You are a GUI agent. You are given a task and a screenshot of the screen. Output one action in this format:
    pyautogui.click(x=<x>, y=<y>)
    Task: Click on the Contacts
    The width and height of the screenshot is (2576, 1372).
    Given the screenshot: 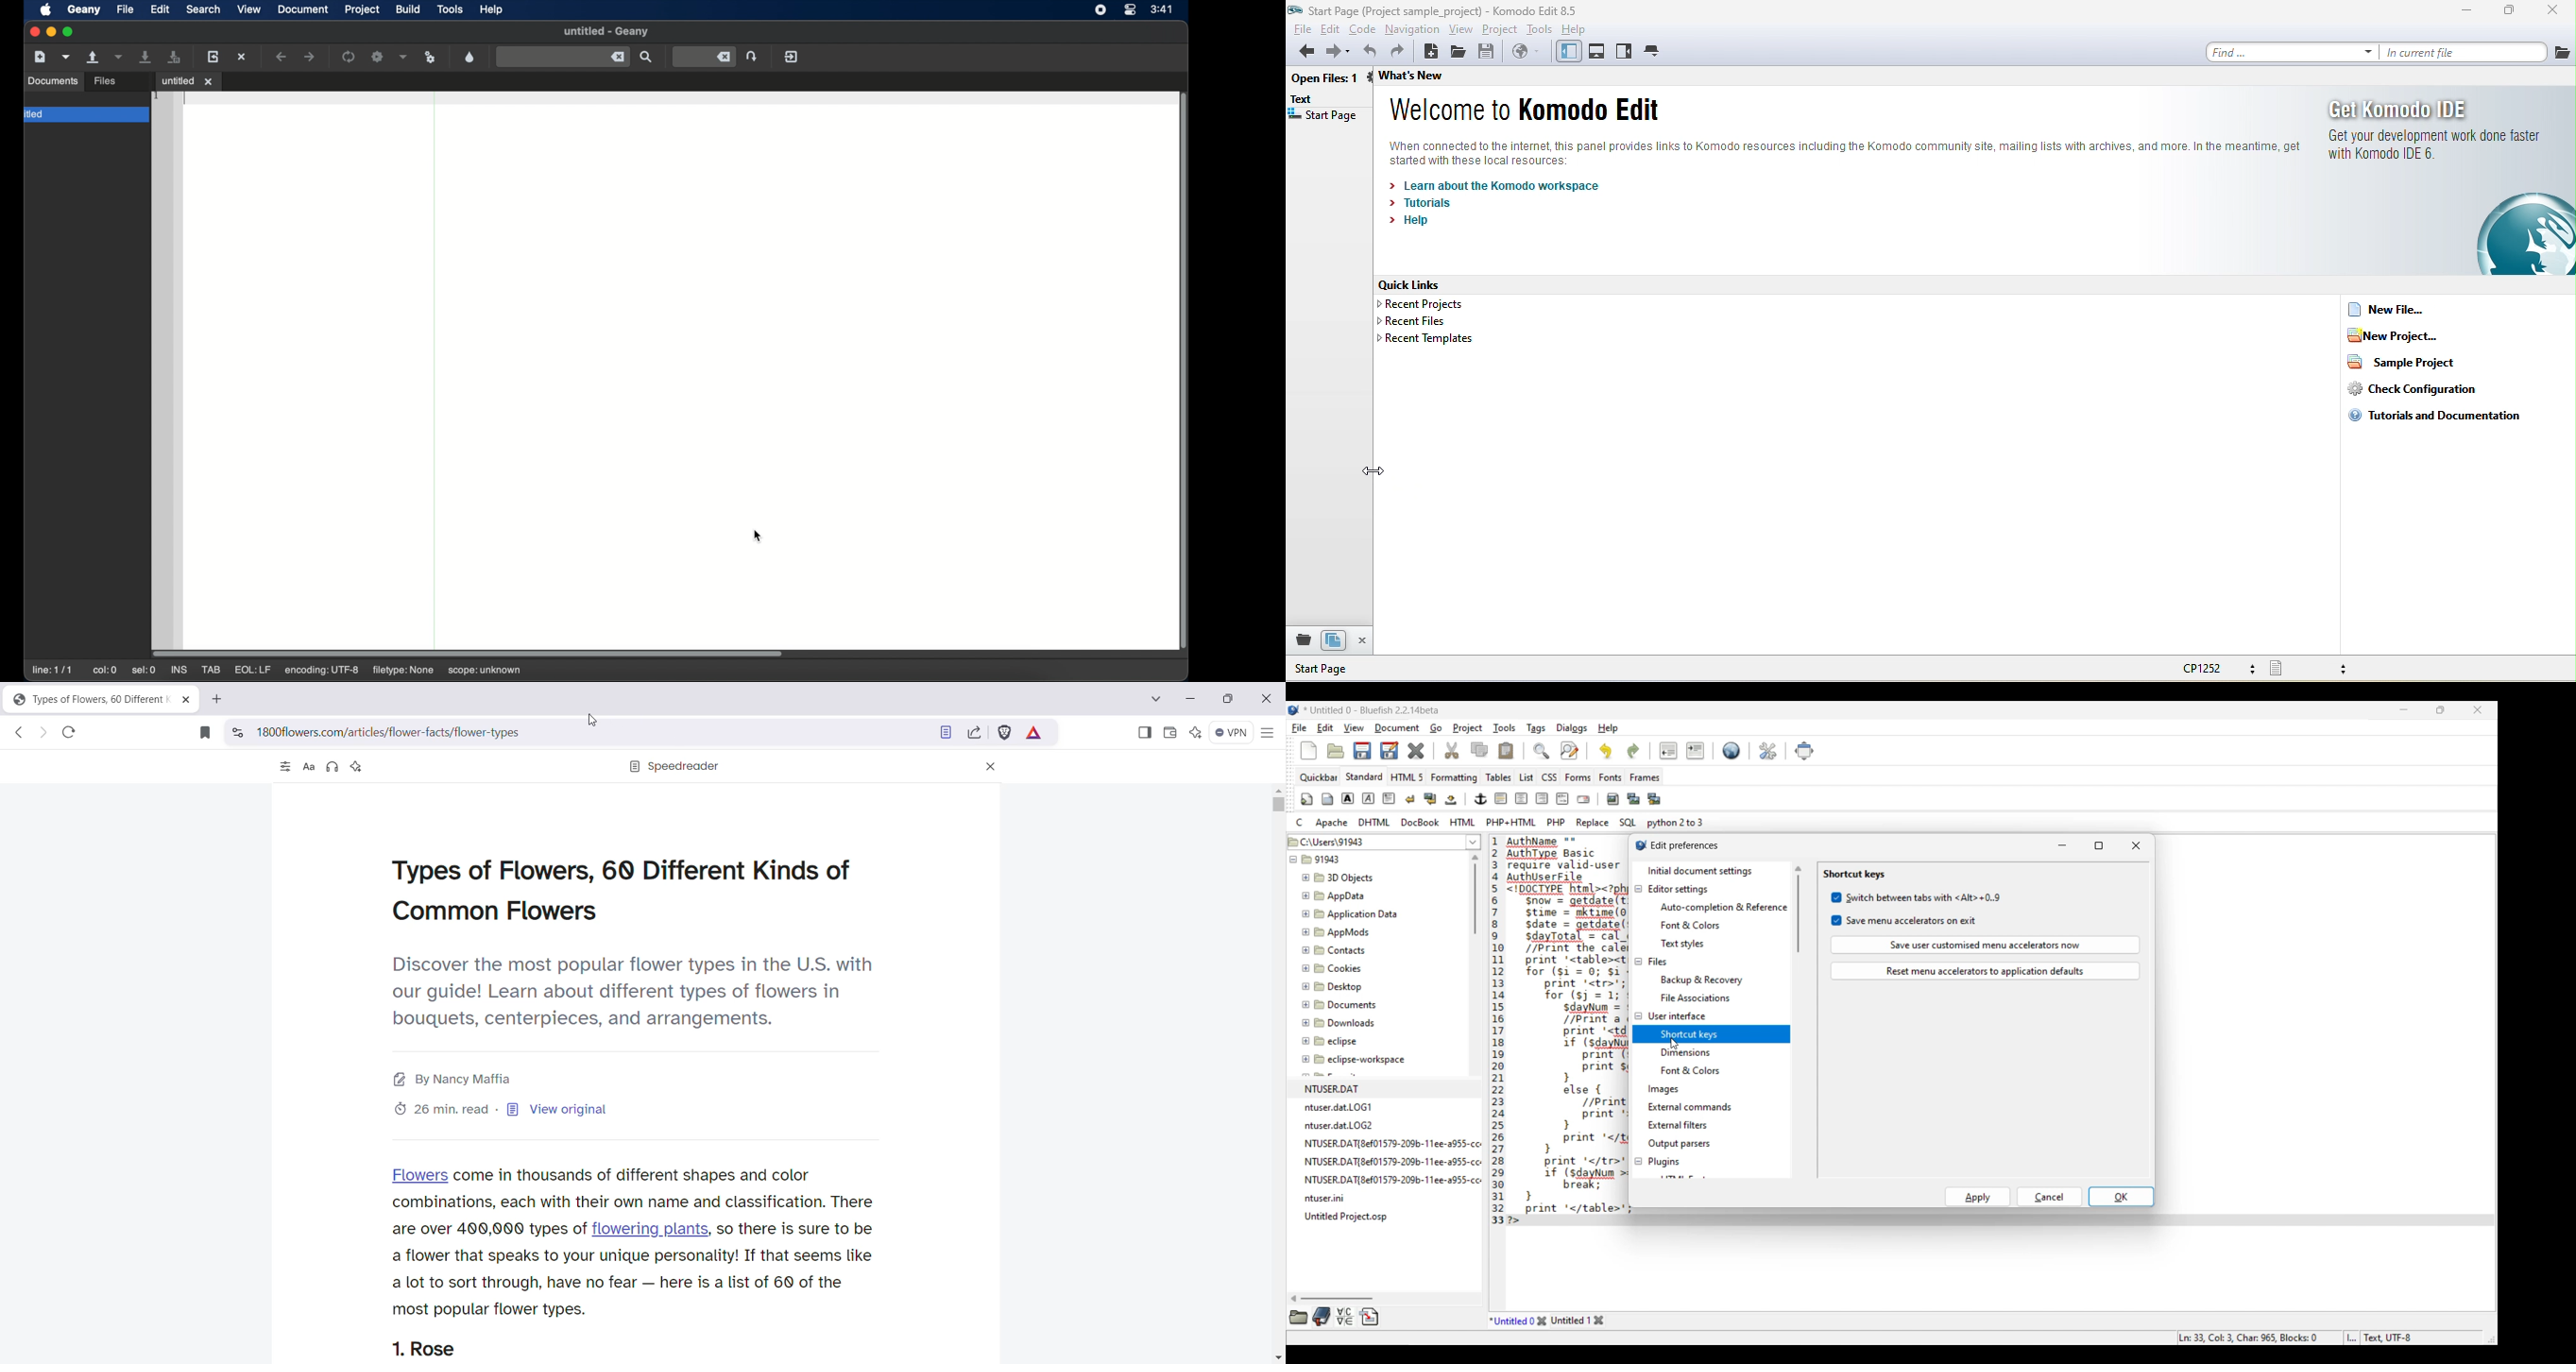 What is the action you would take?
    pyautogui.click(x=1340, y=950)
    